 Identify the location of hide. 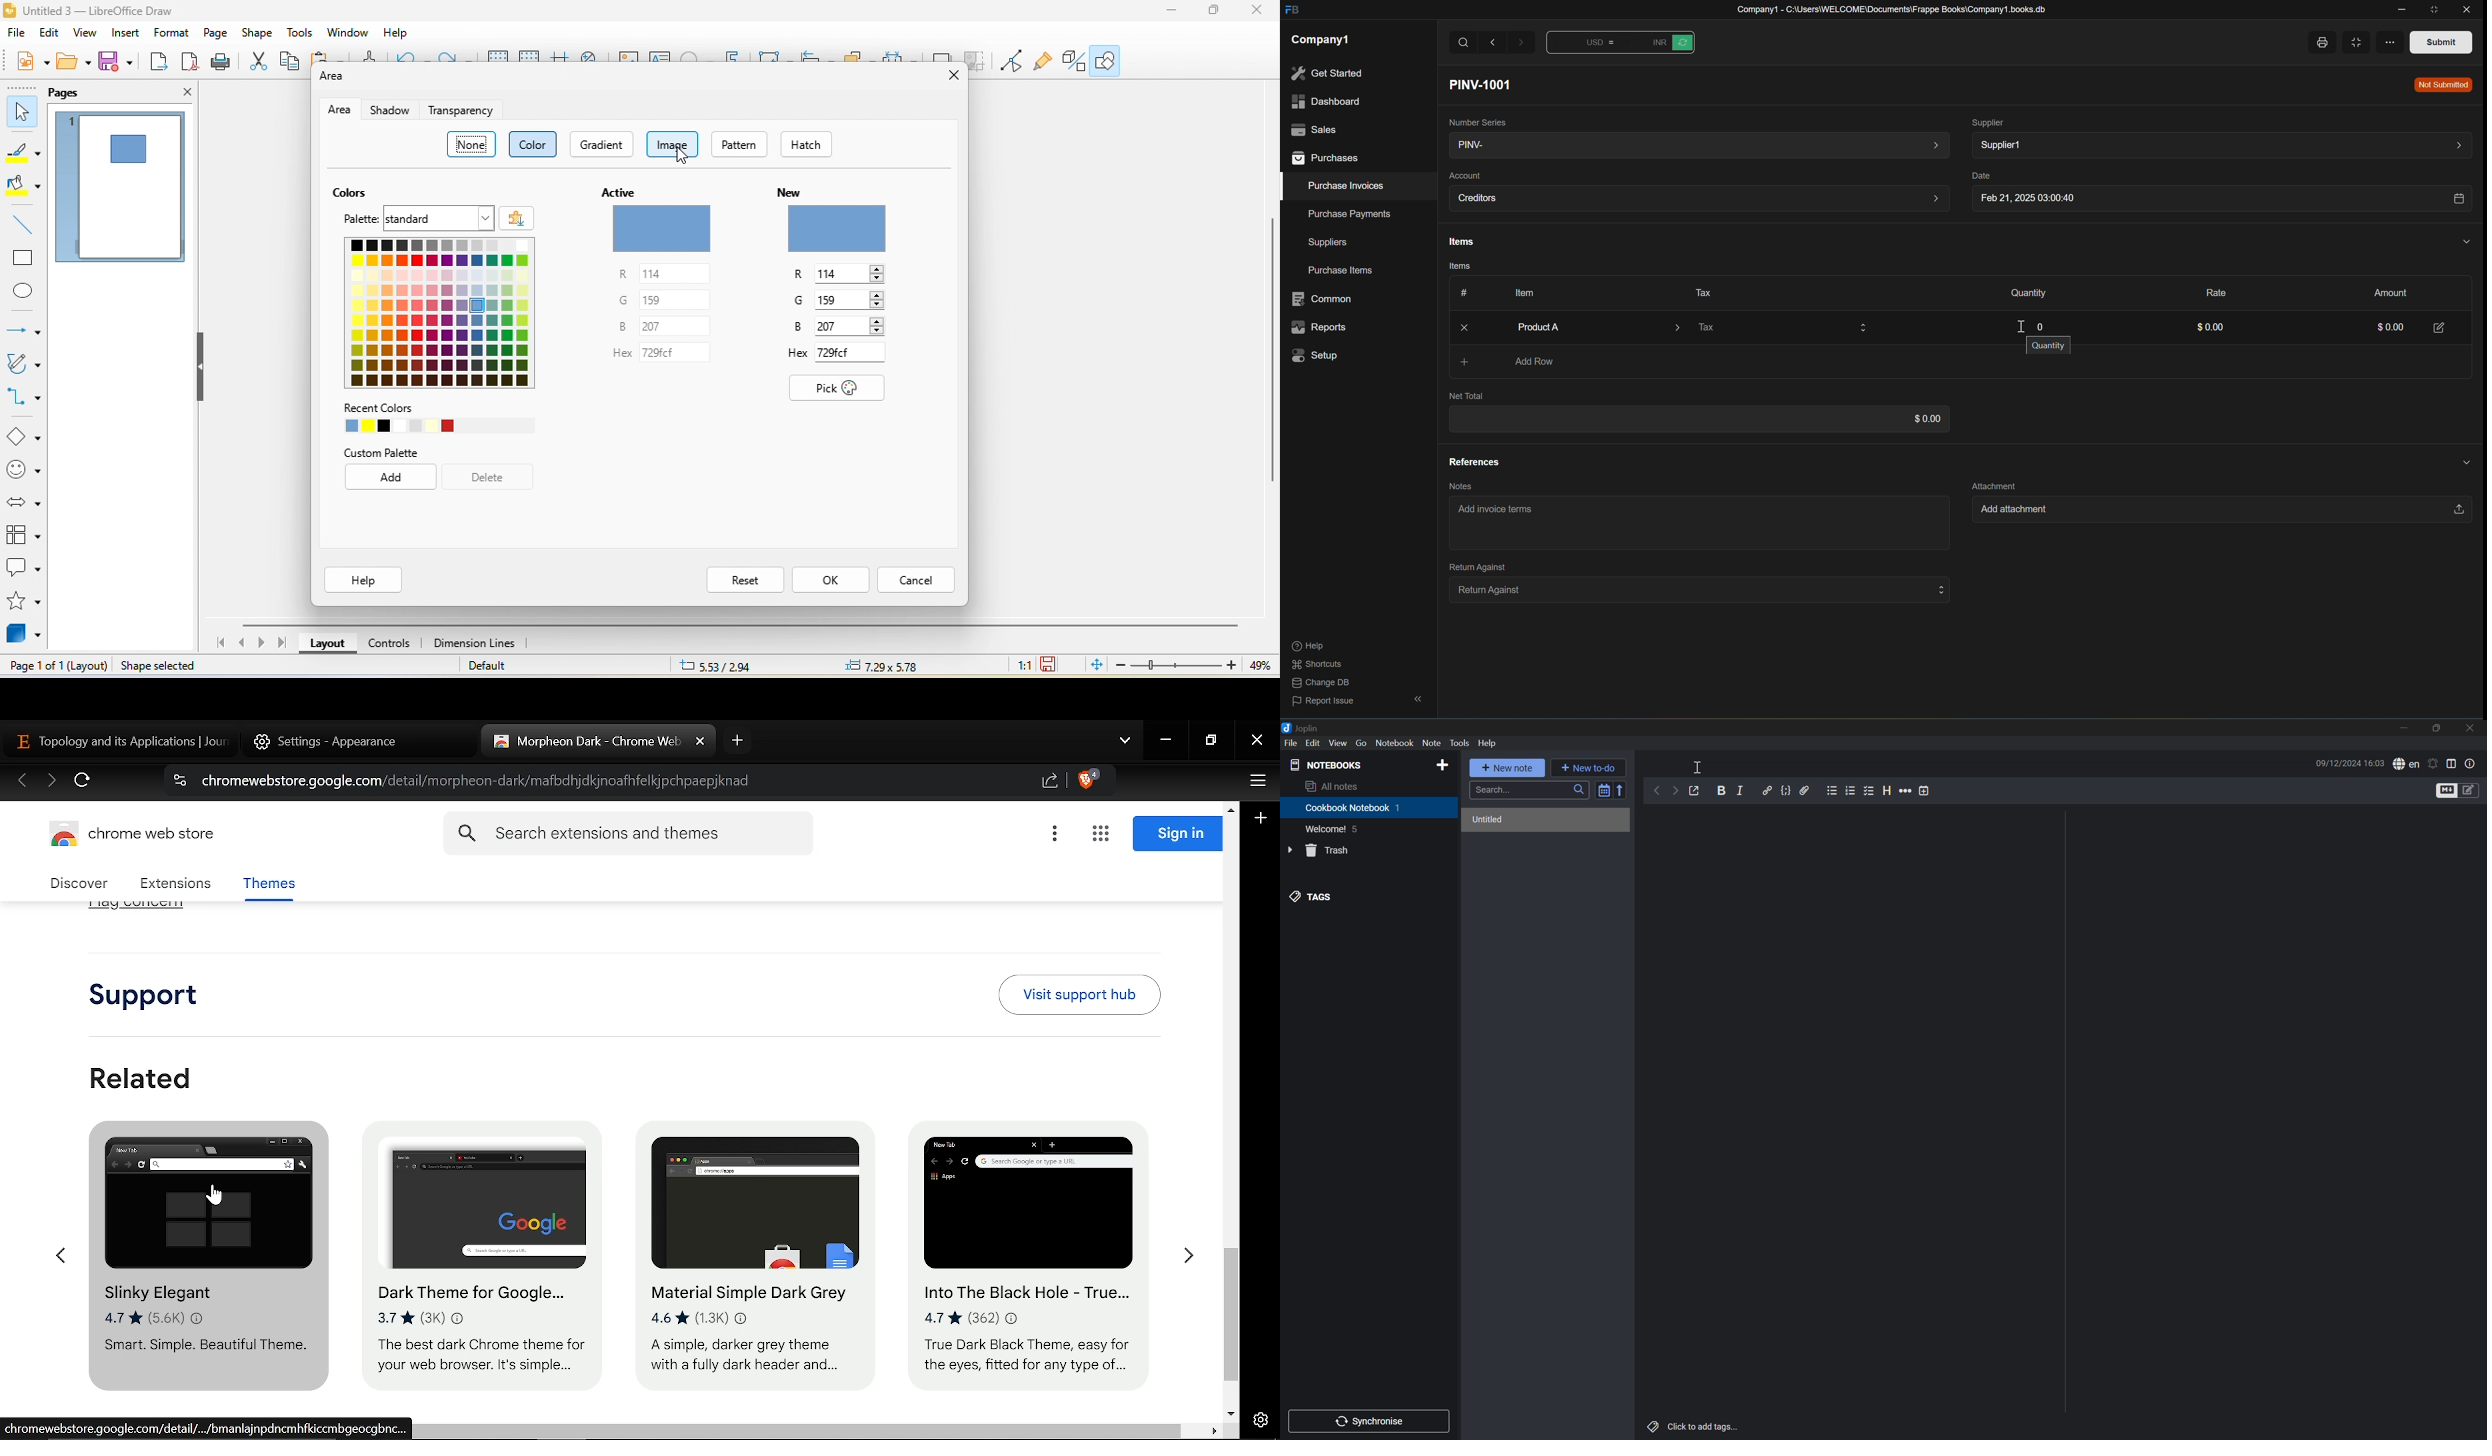
(202, 375).